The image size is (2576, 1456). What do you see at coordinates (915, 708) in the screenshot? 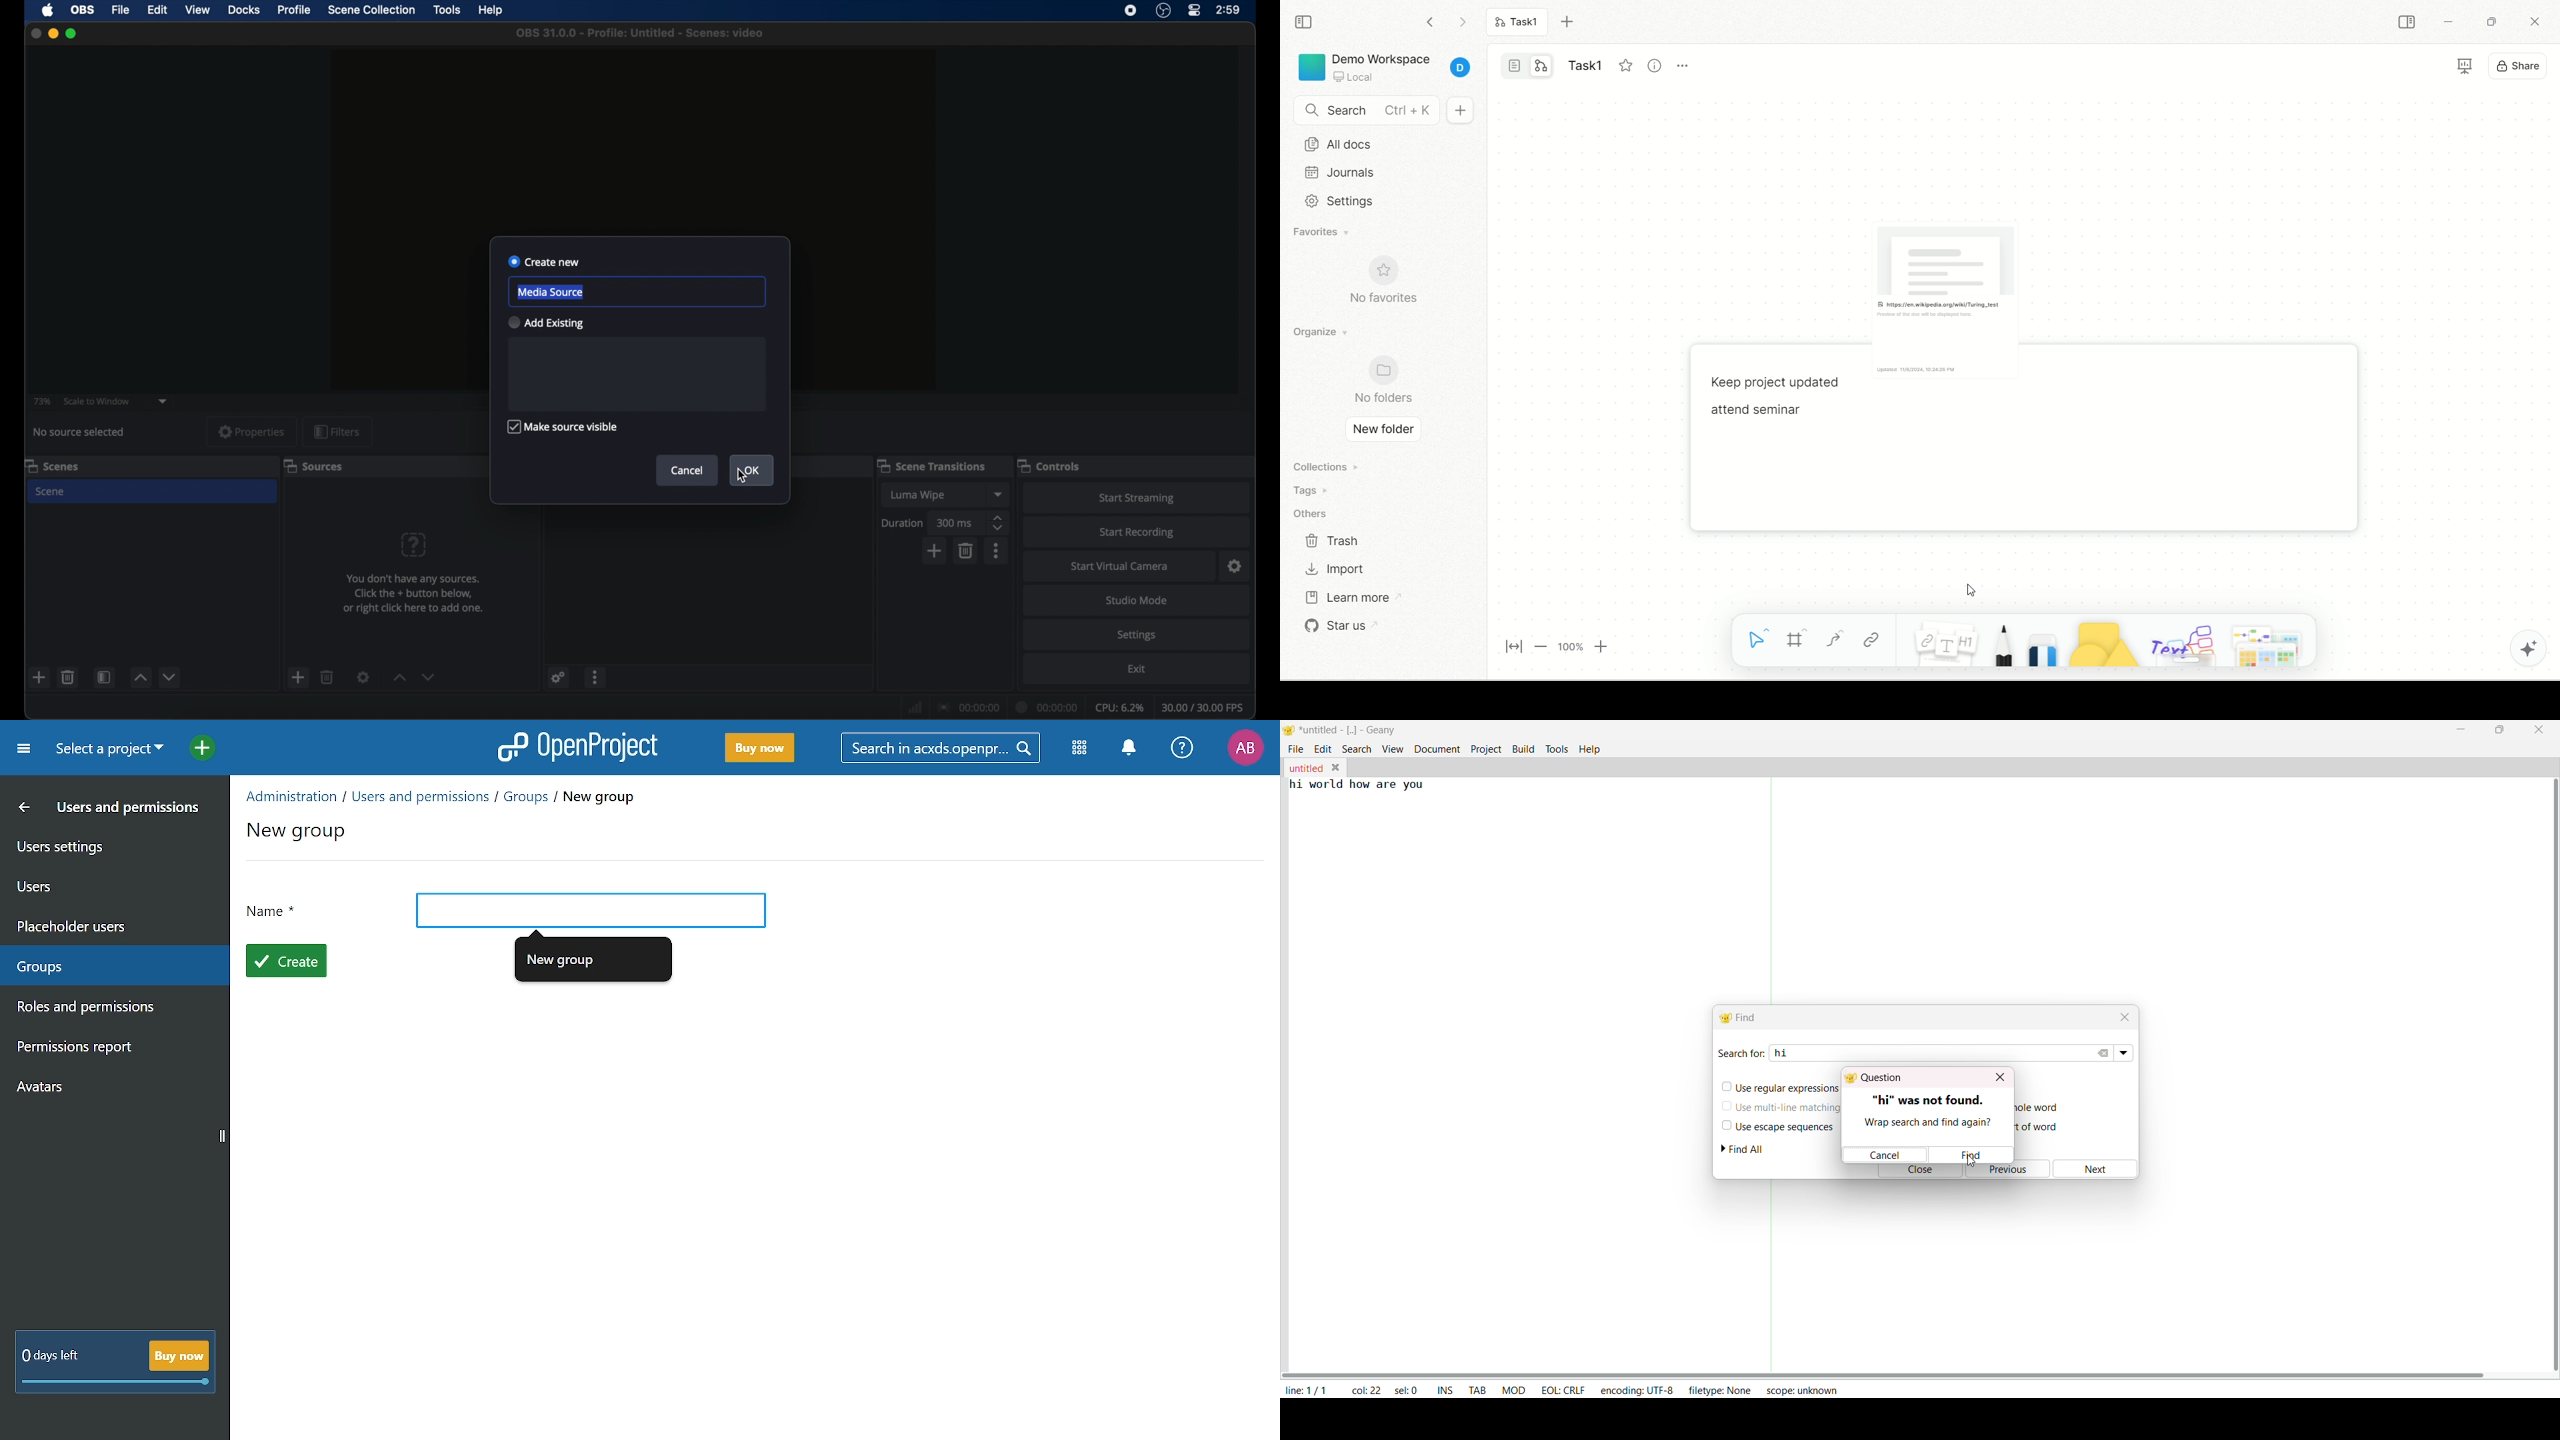
I see `network` at bounding box center [915, 708].